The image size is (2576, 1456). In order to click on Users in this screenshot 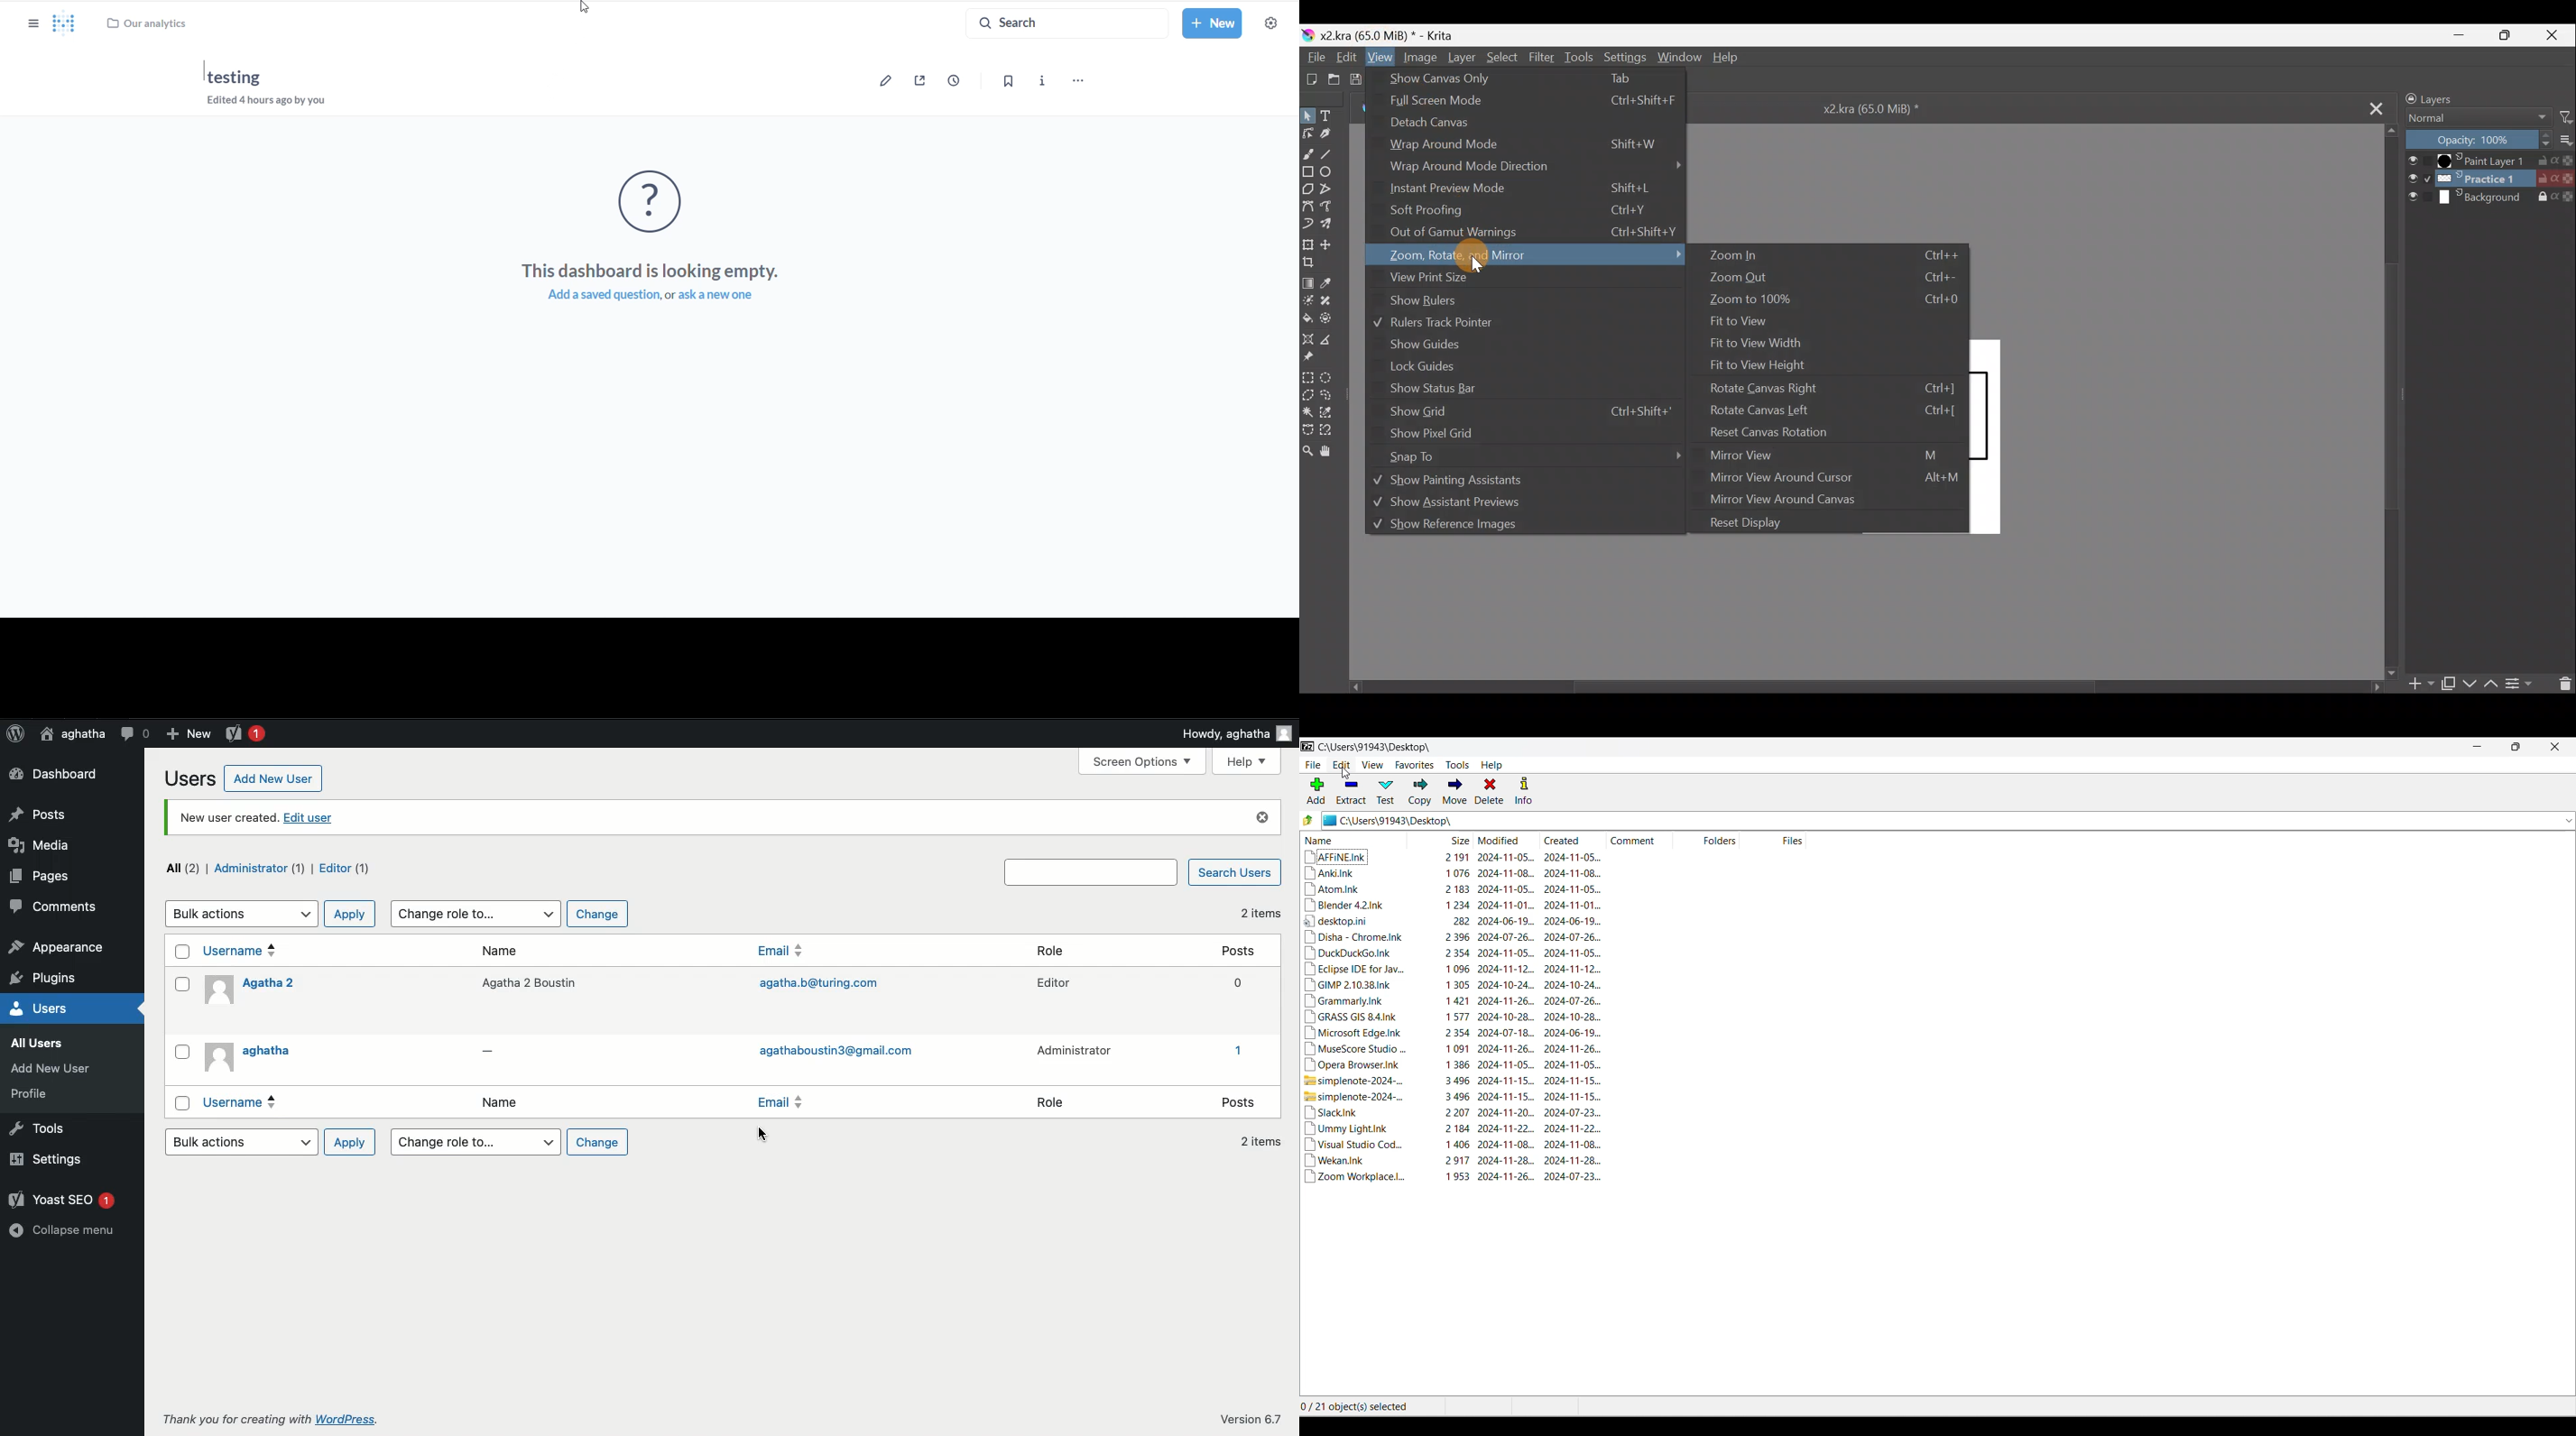, I will do `click(58, 1008)`.